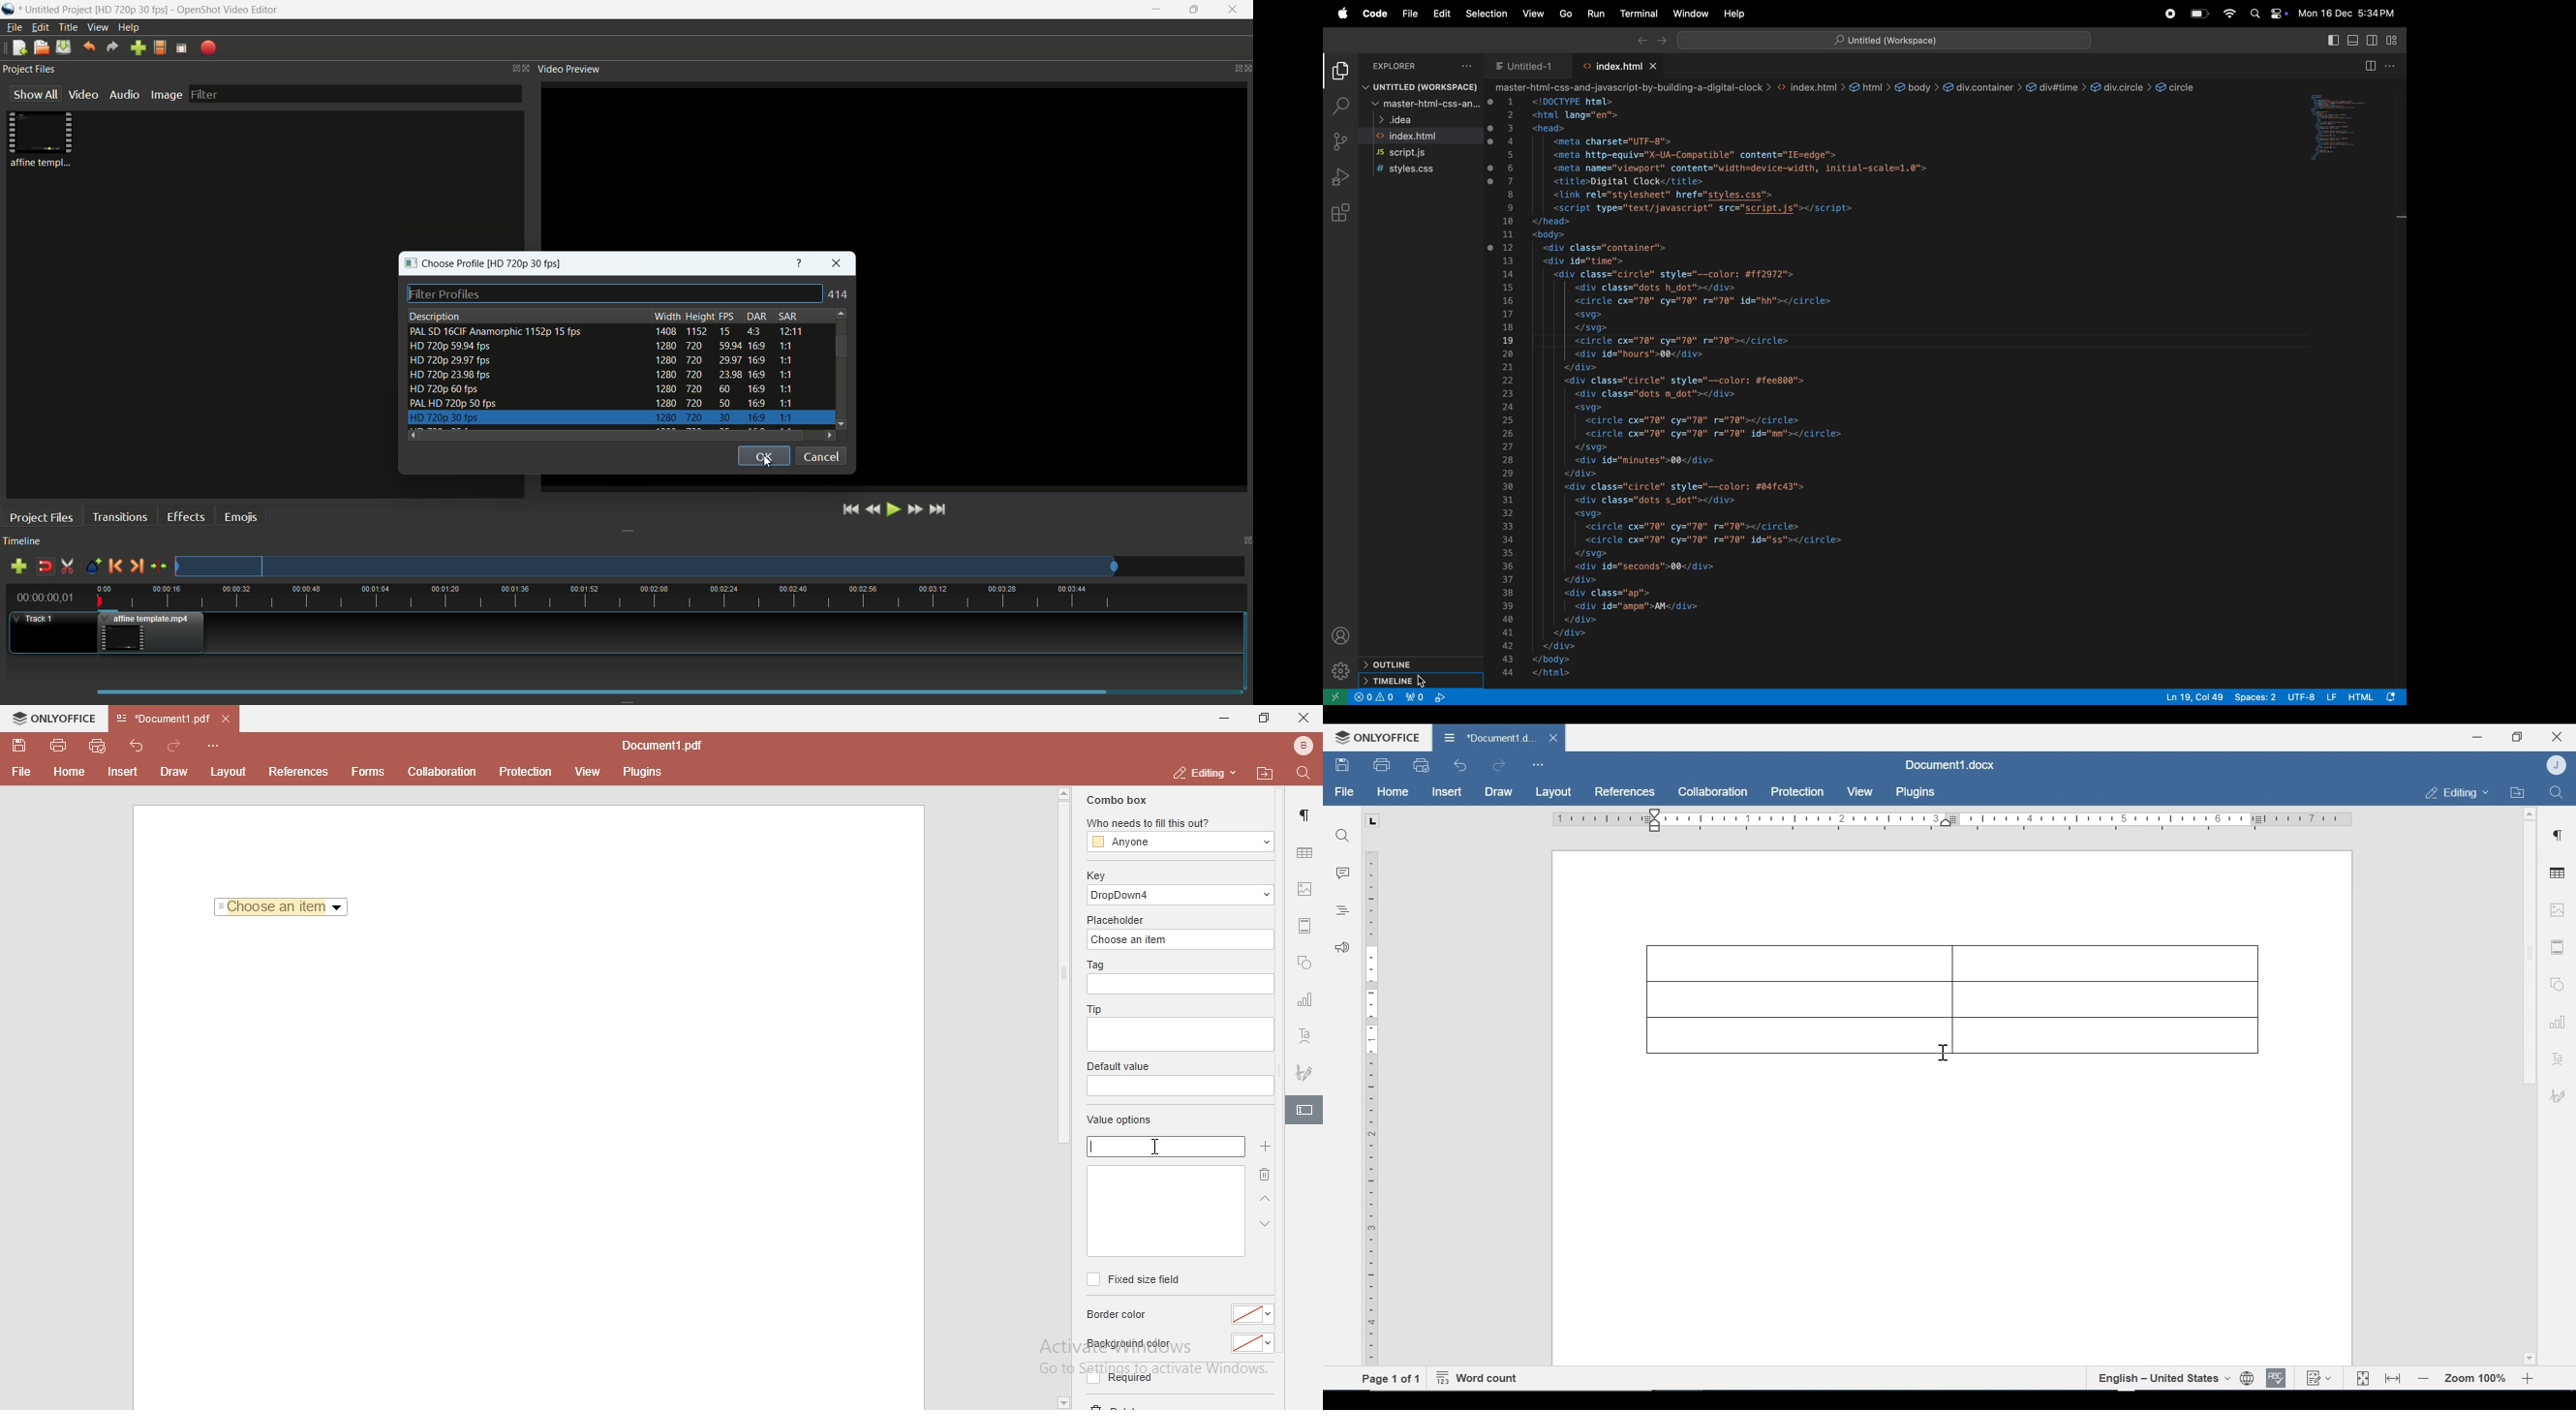  Describe the element at coordinates (1461, 765) in the screenshot. I see `Undo` at that location.